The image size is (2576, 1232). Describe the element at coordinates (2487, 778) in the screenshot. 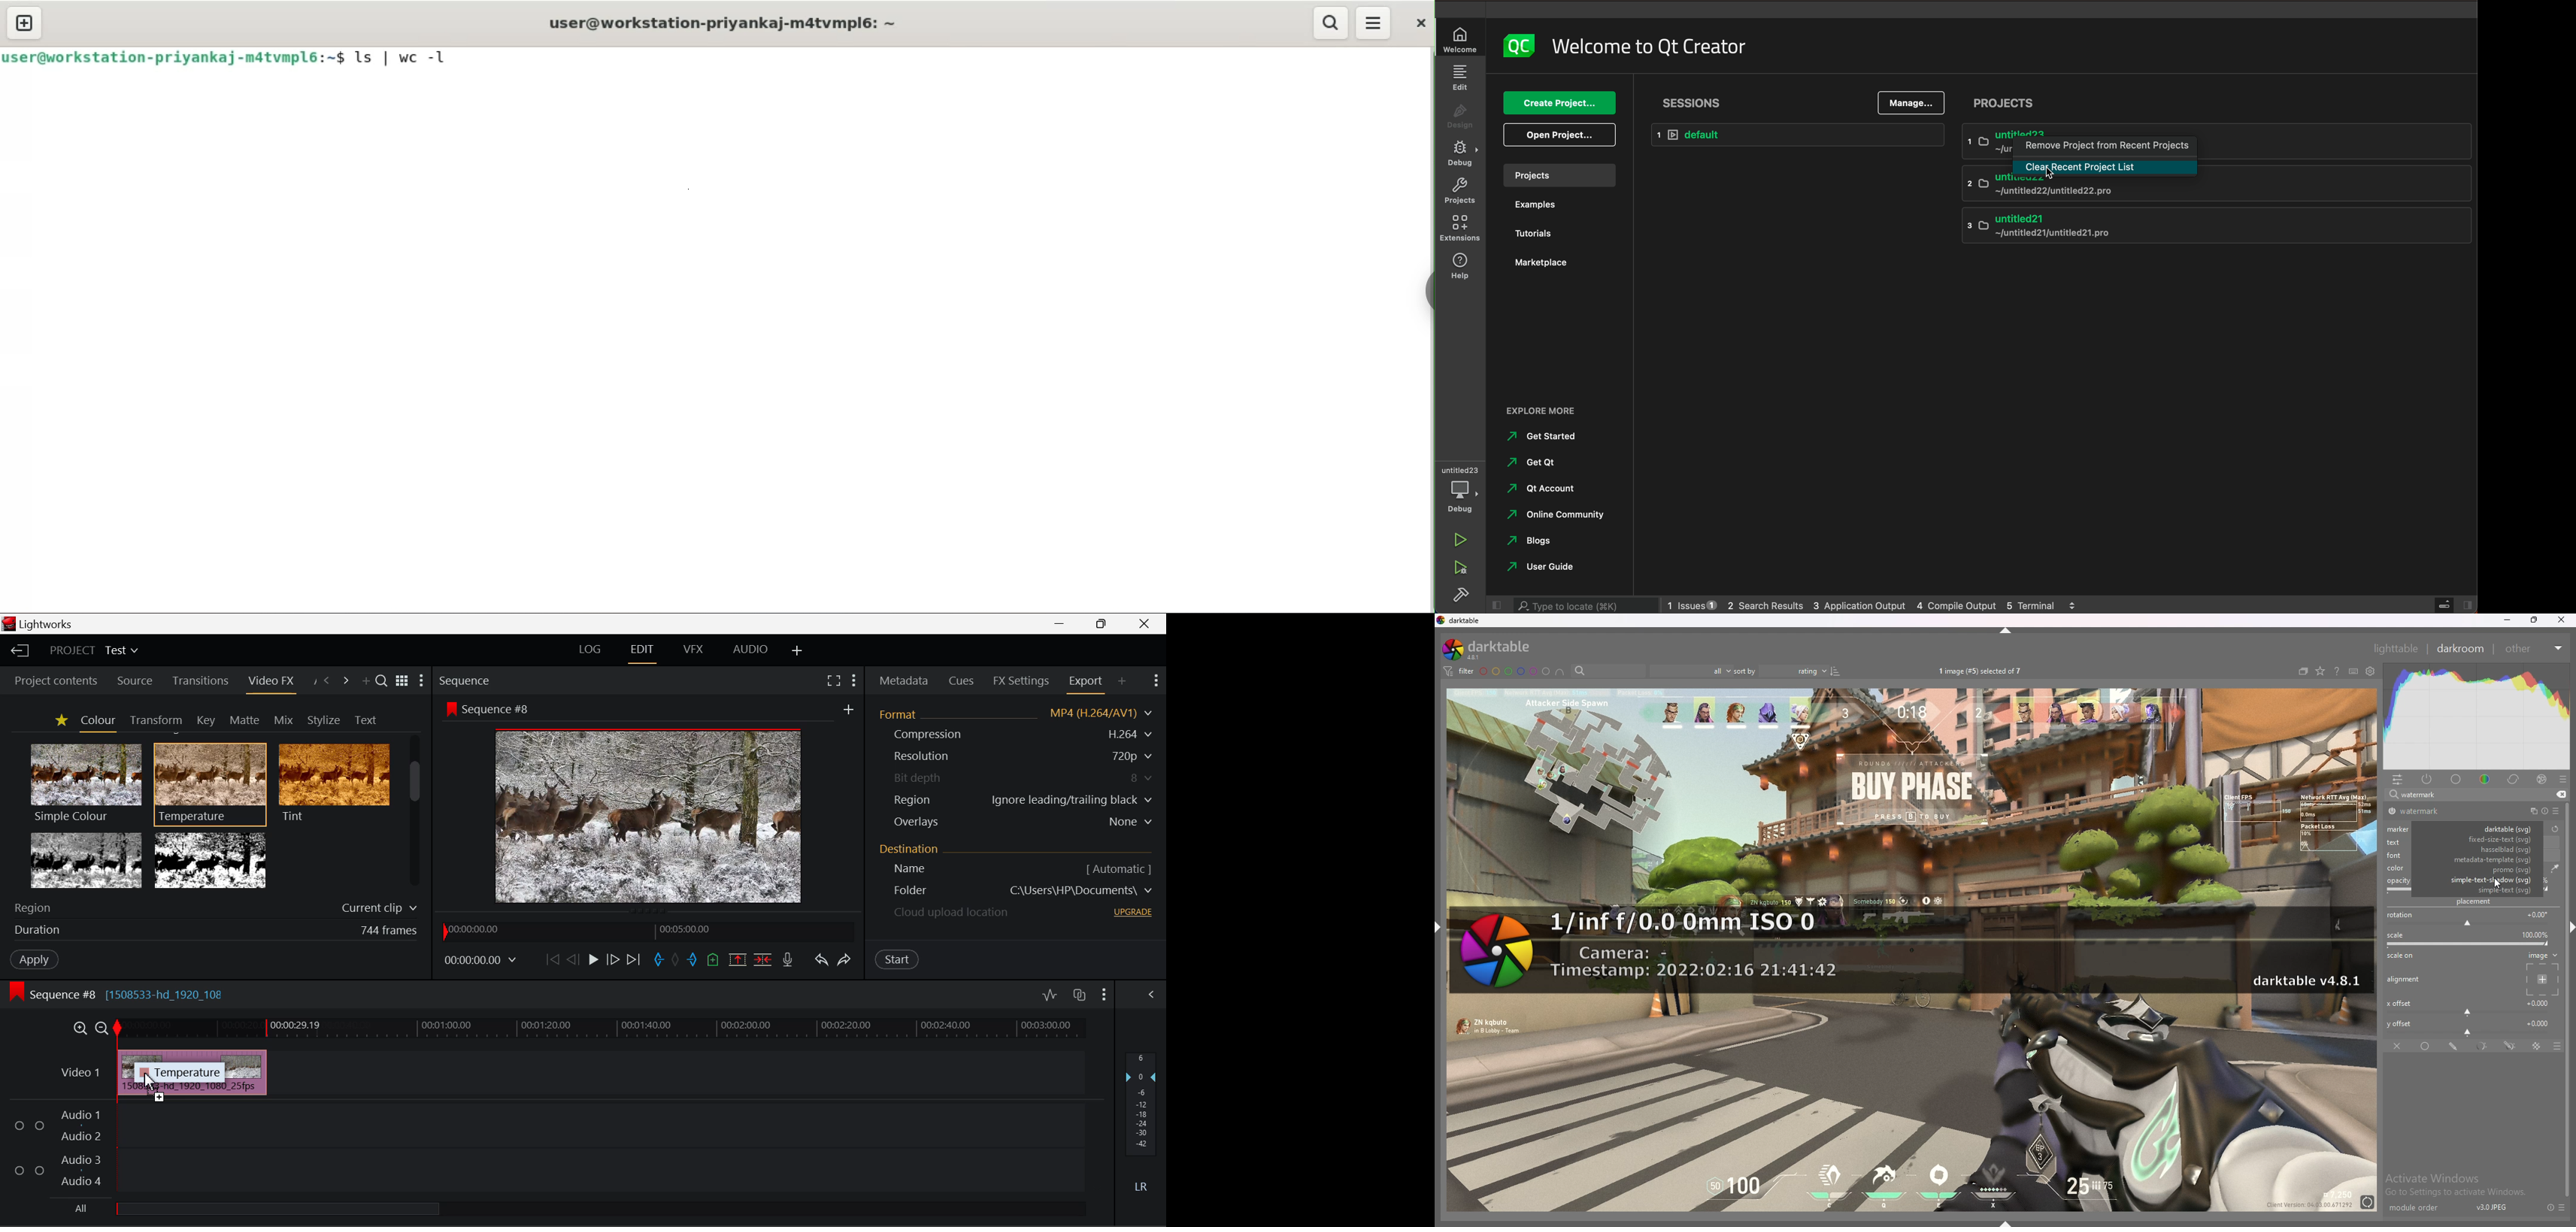

I see `color` at that location.